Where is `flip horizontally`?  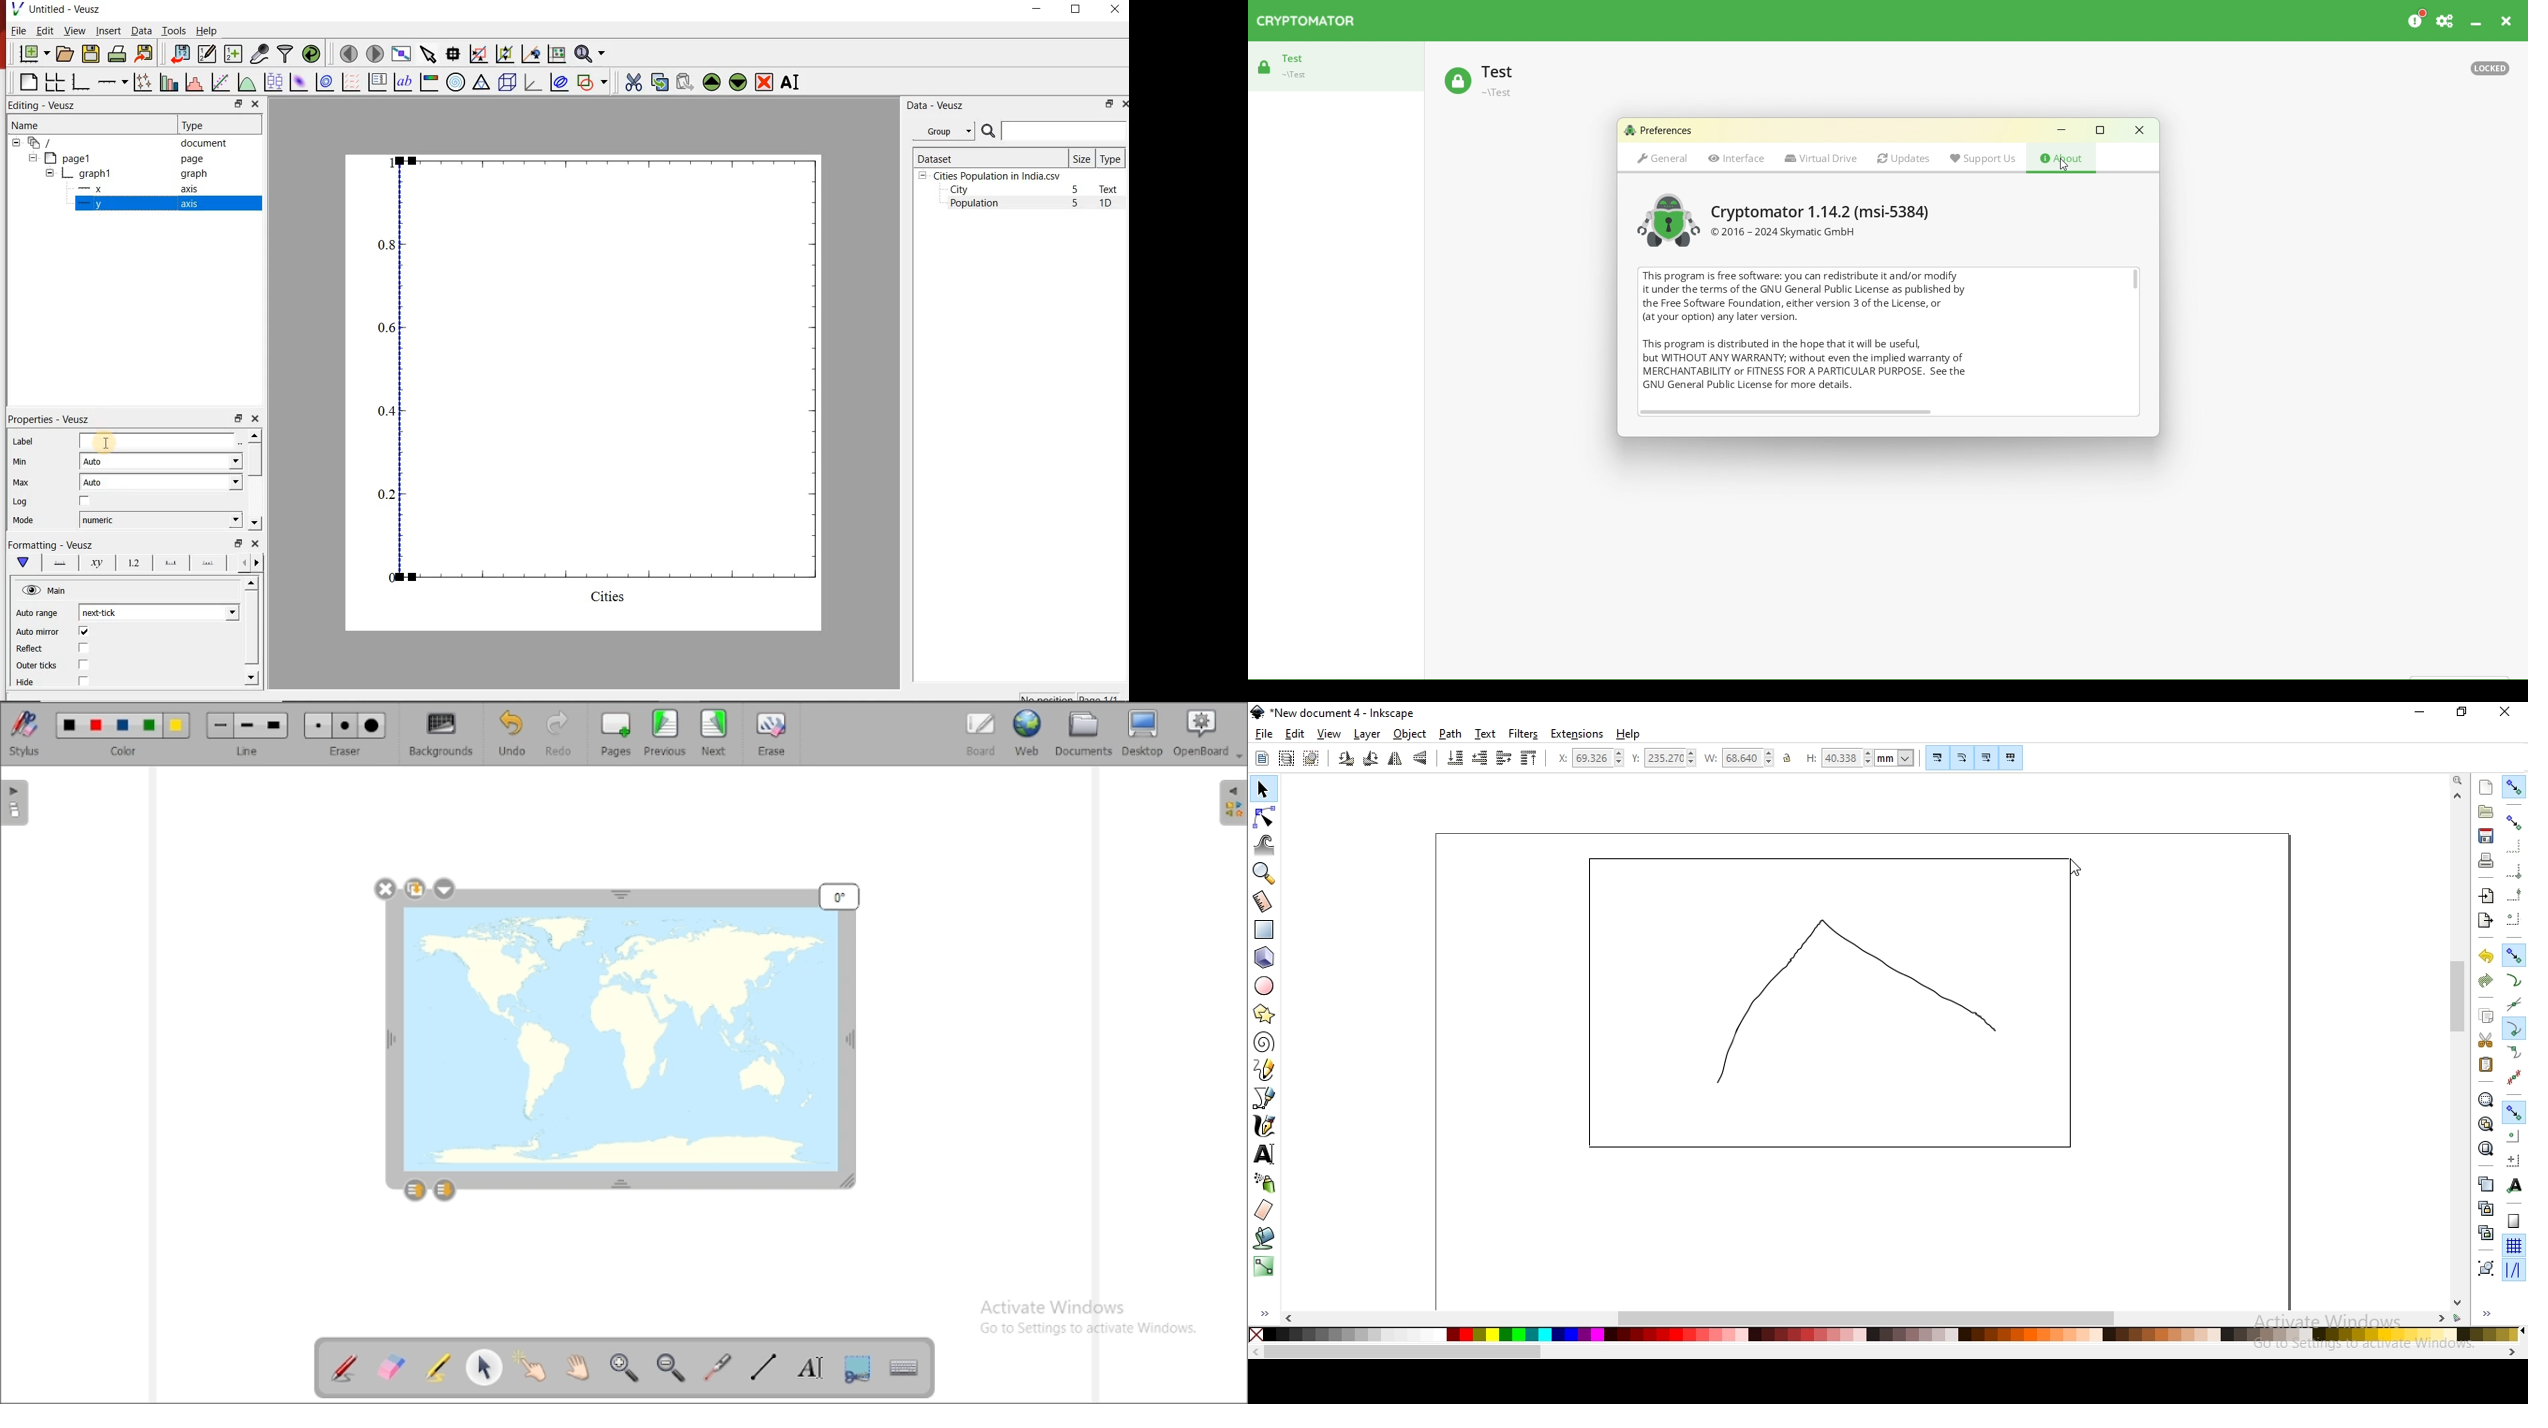
flip horizontally is located at coordinates (1394, 760).